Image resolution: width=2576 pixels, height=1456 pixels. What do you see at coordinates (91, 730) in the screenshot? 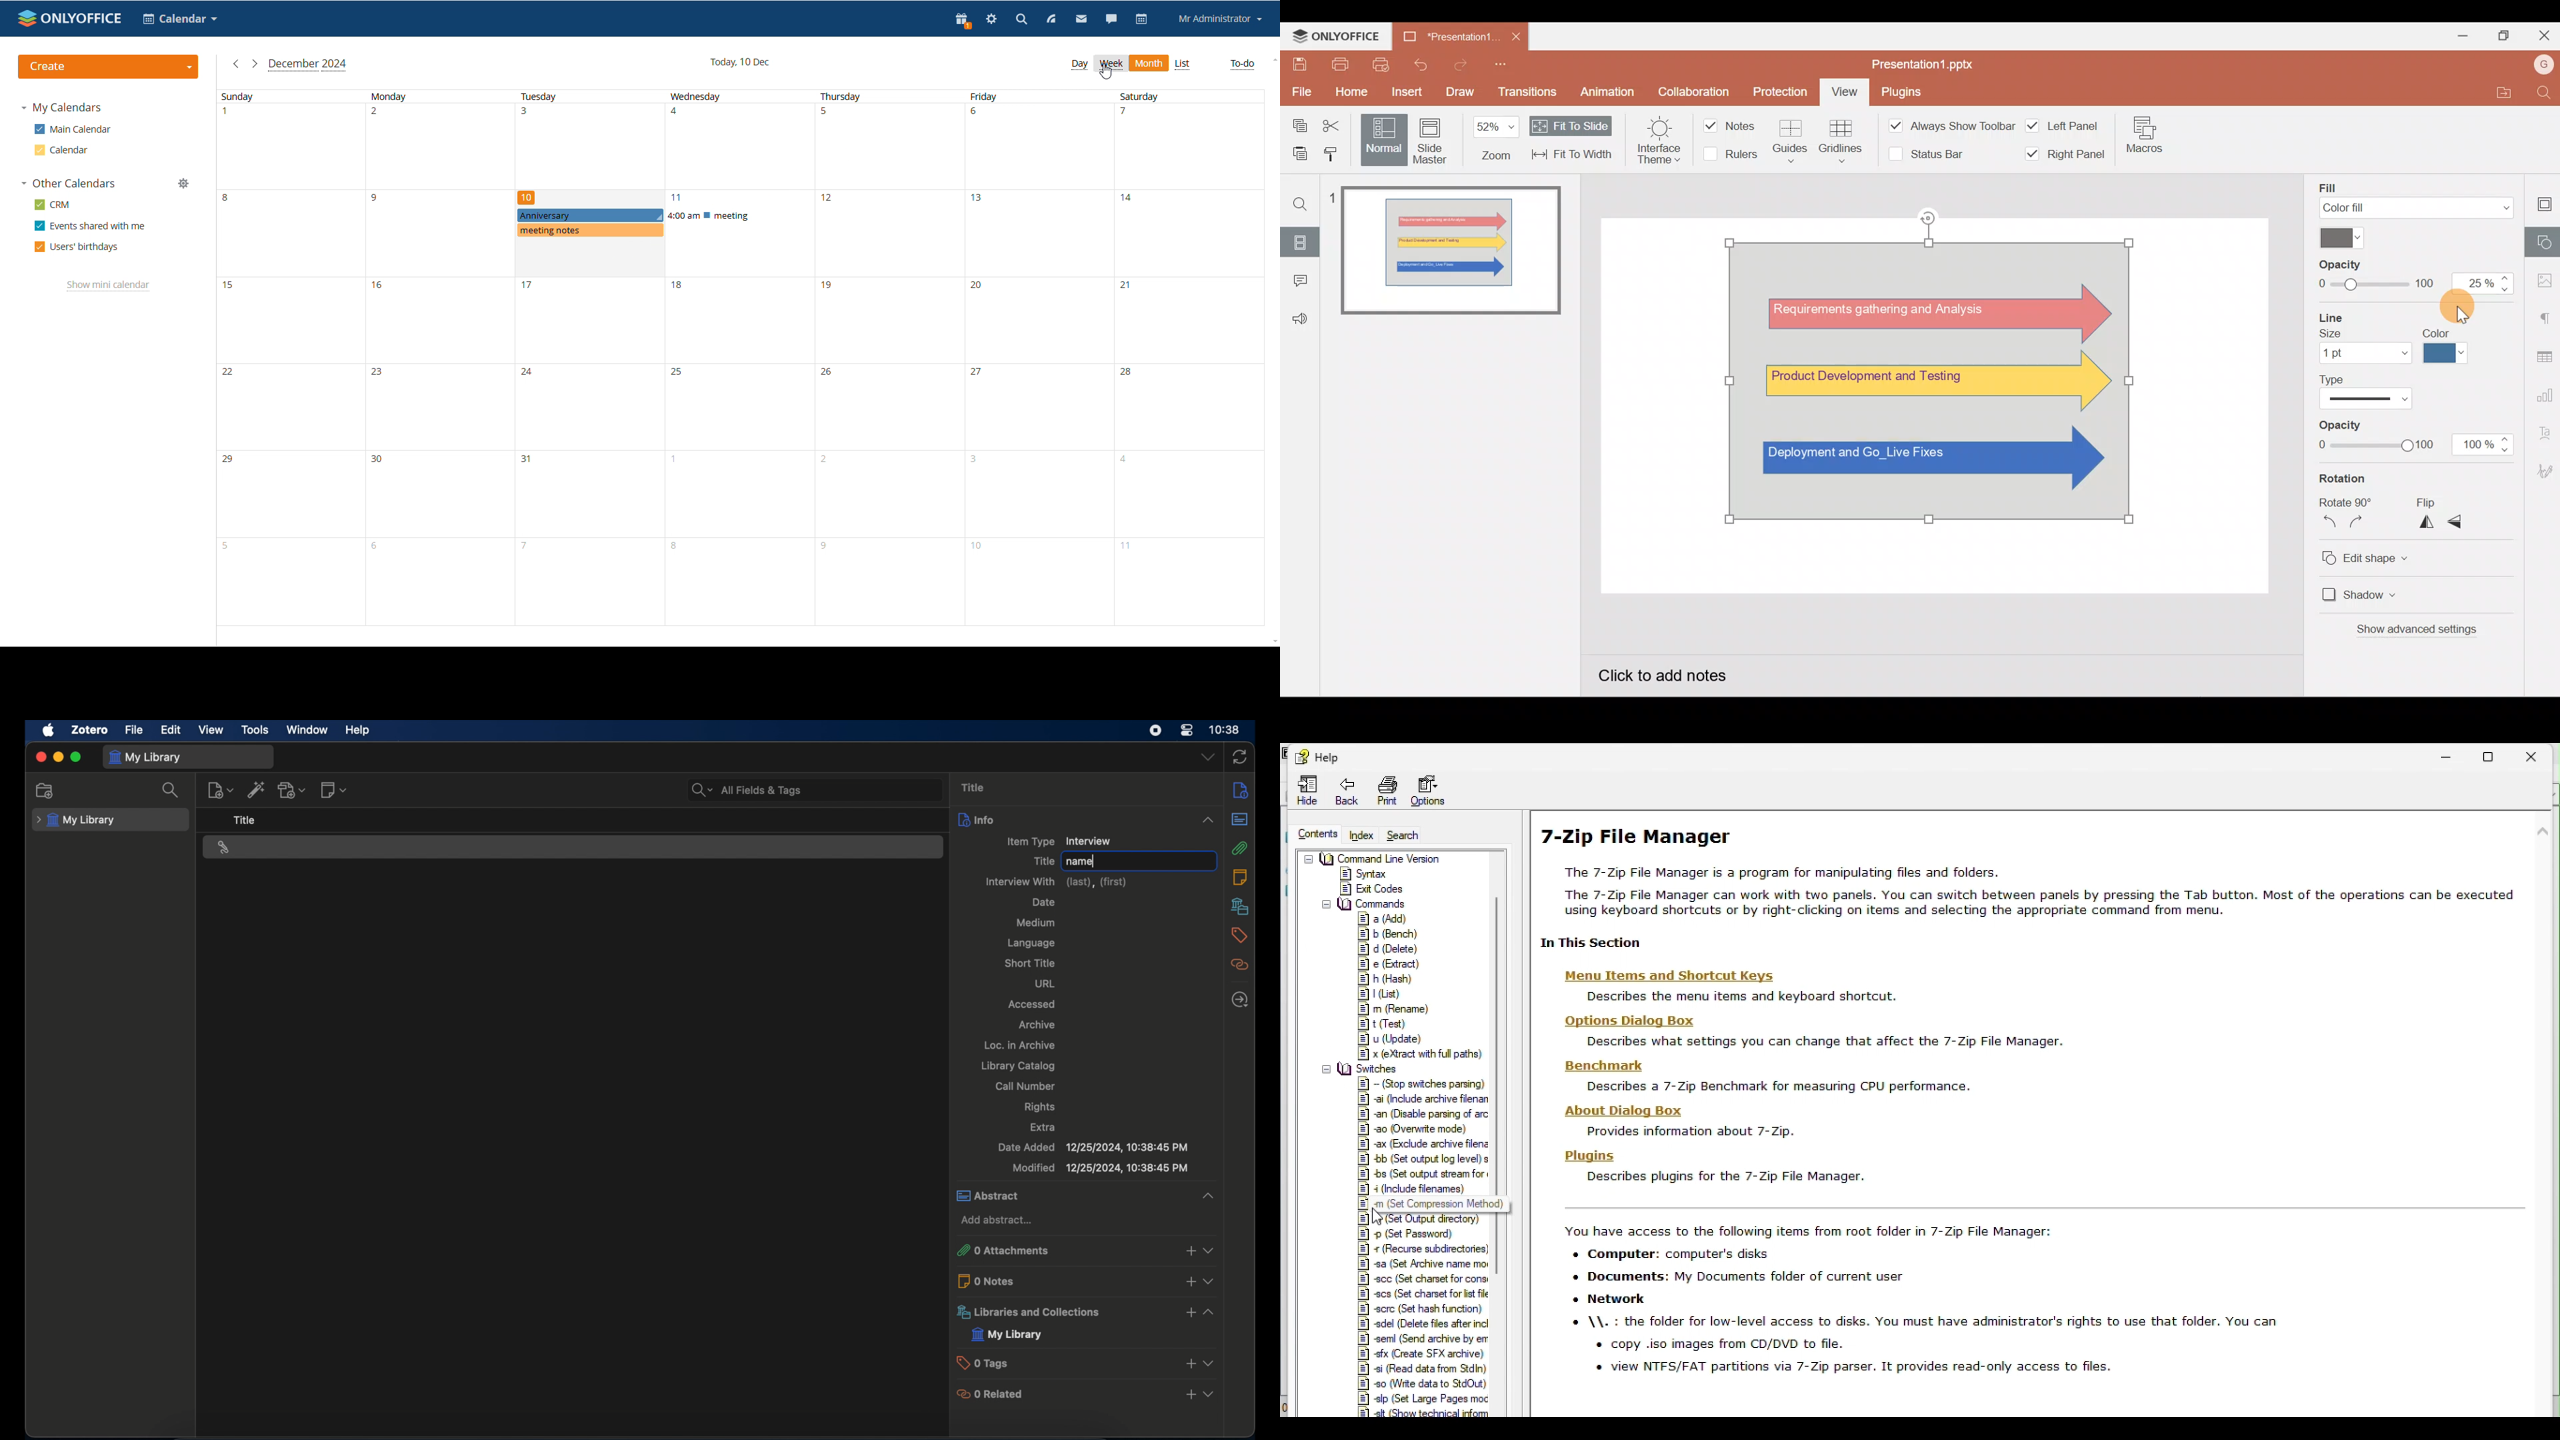
I see `zotero` at bounding box center [91, 730].